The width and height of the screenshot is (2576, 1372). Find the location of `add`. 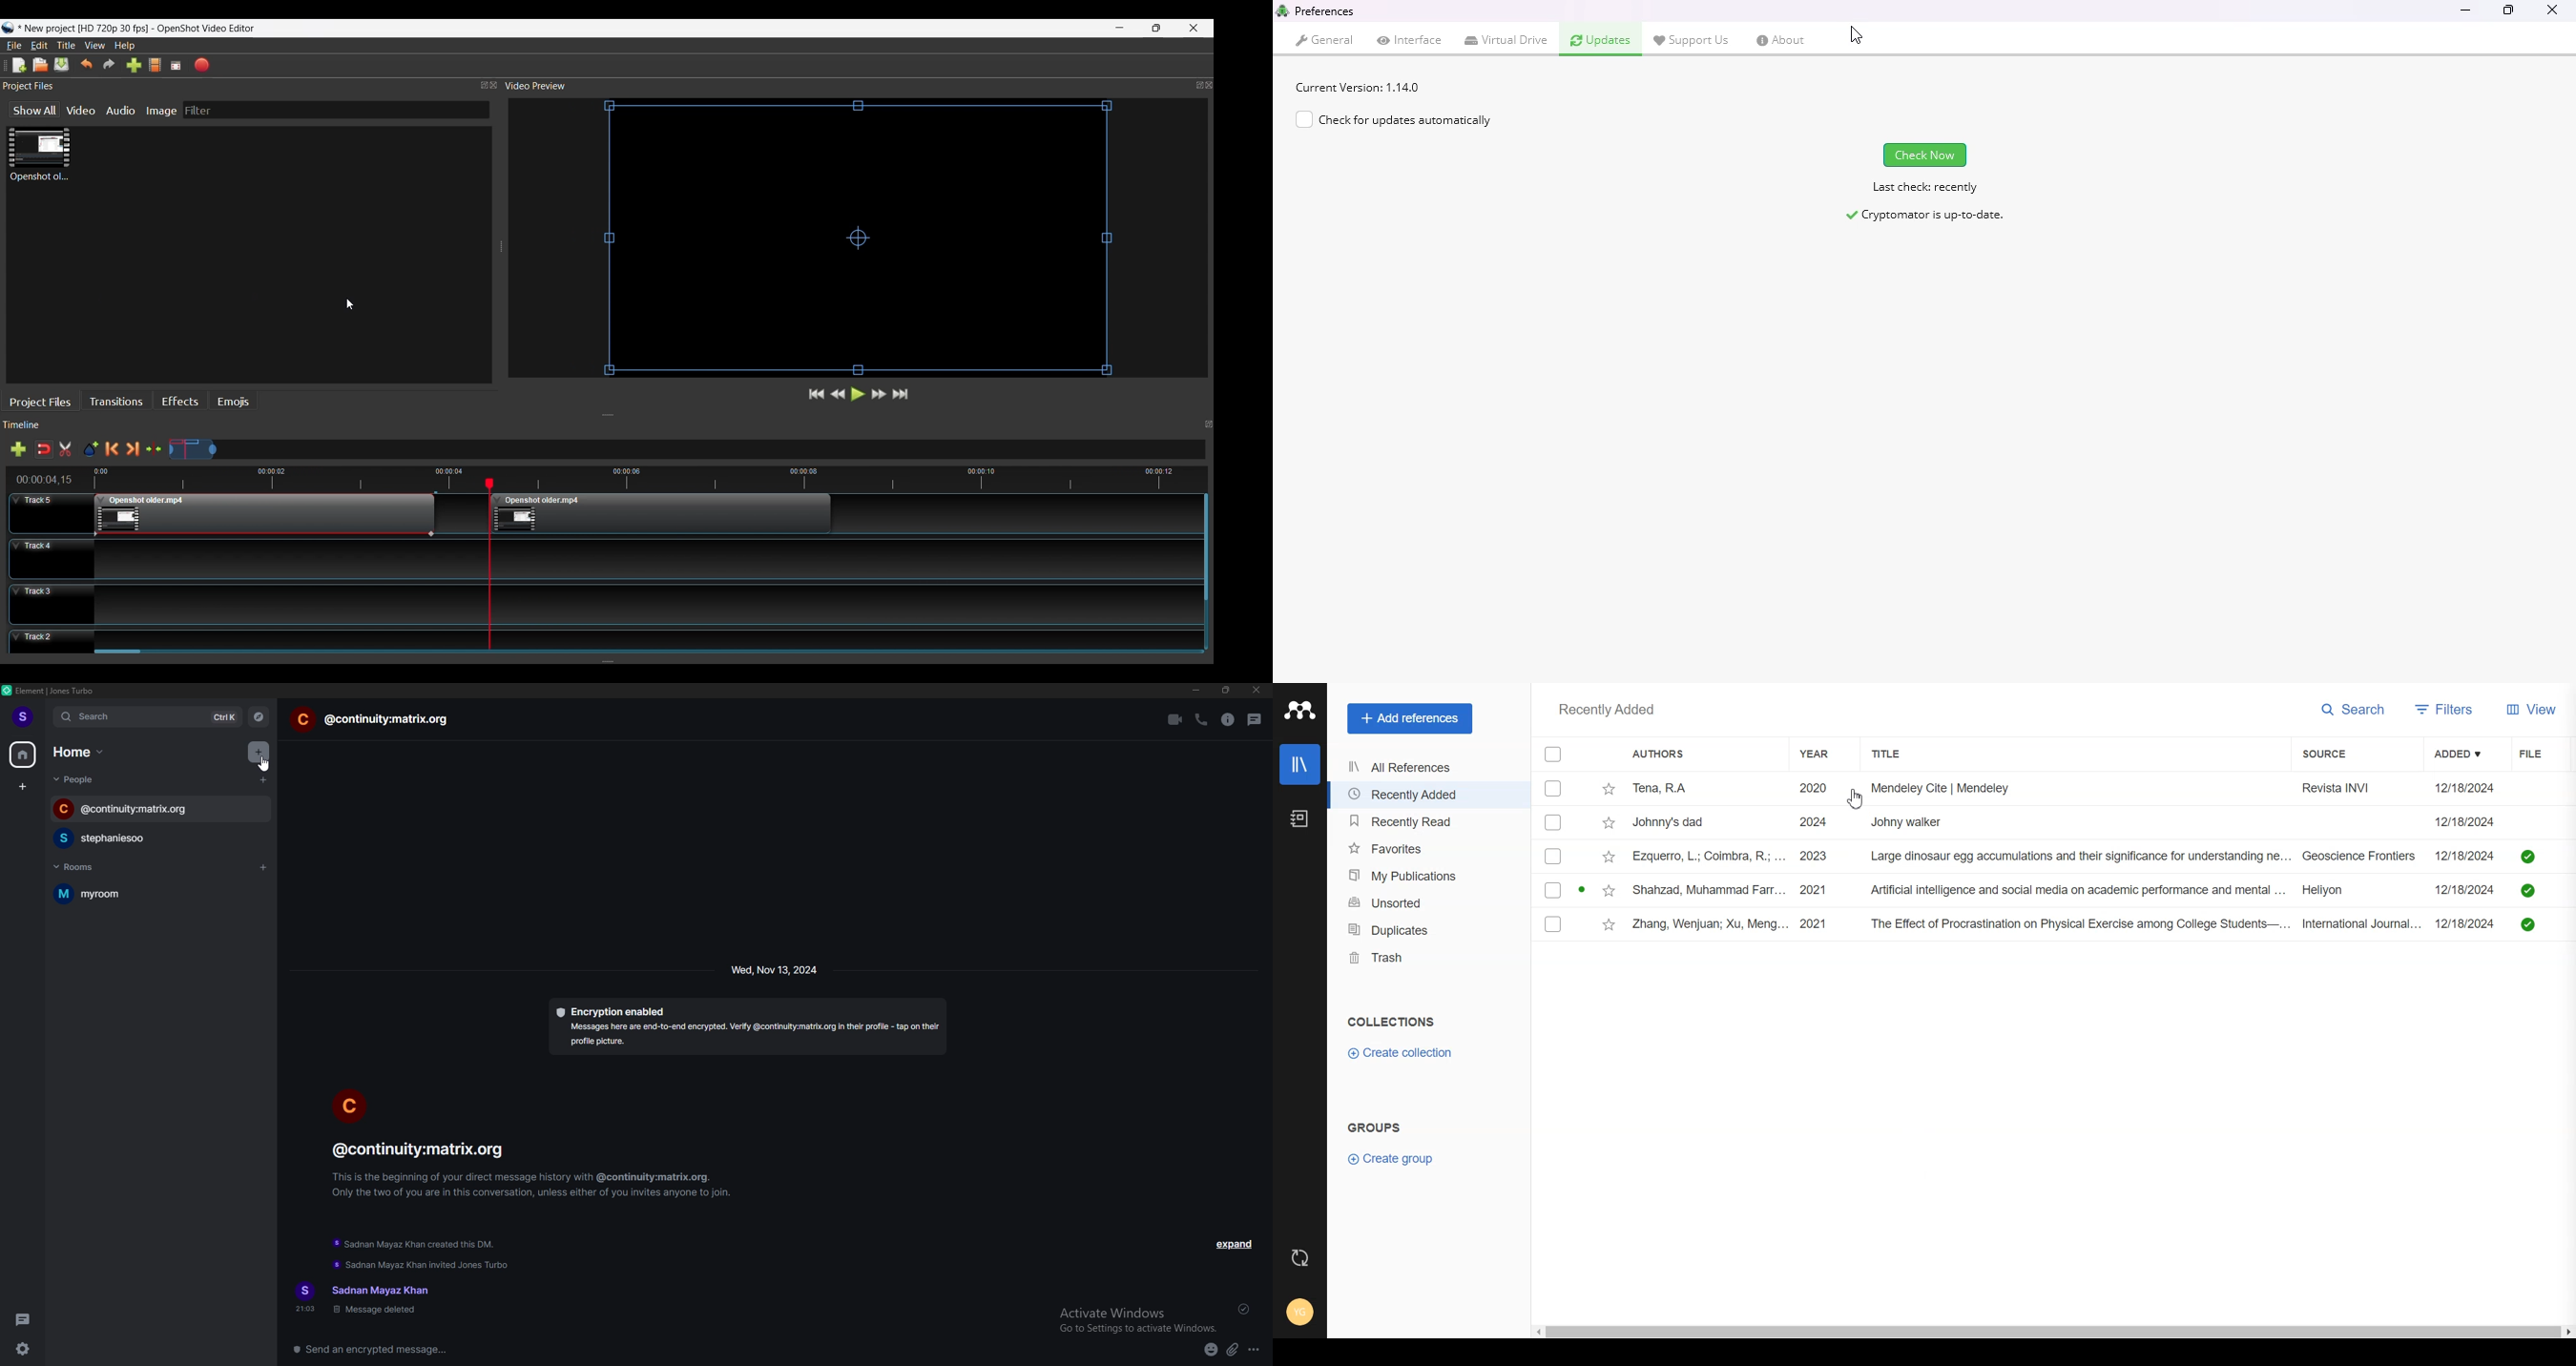

add is located at coordinates (257, 749).